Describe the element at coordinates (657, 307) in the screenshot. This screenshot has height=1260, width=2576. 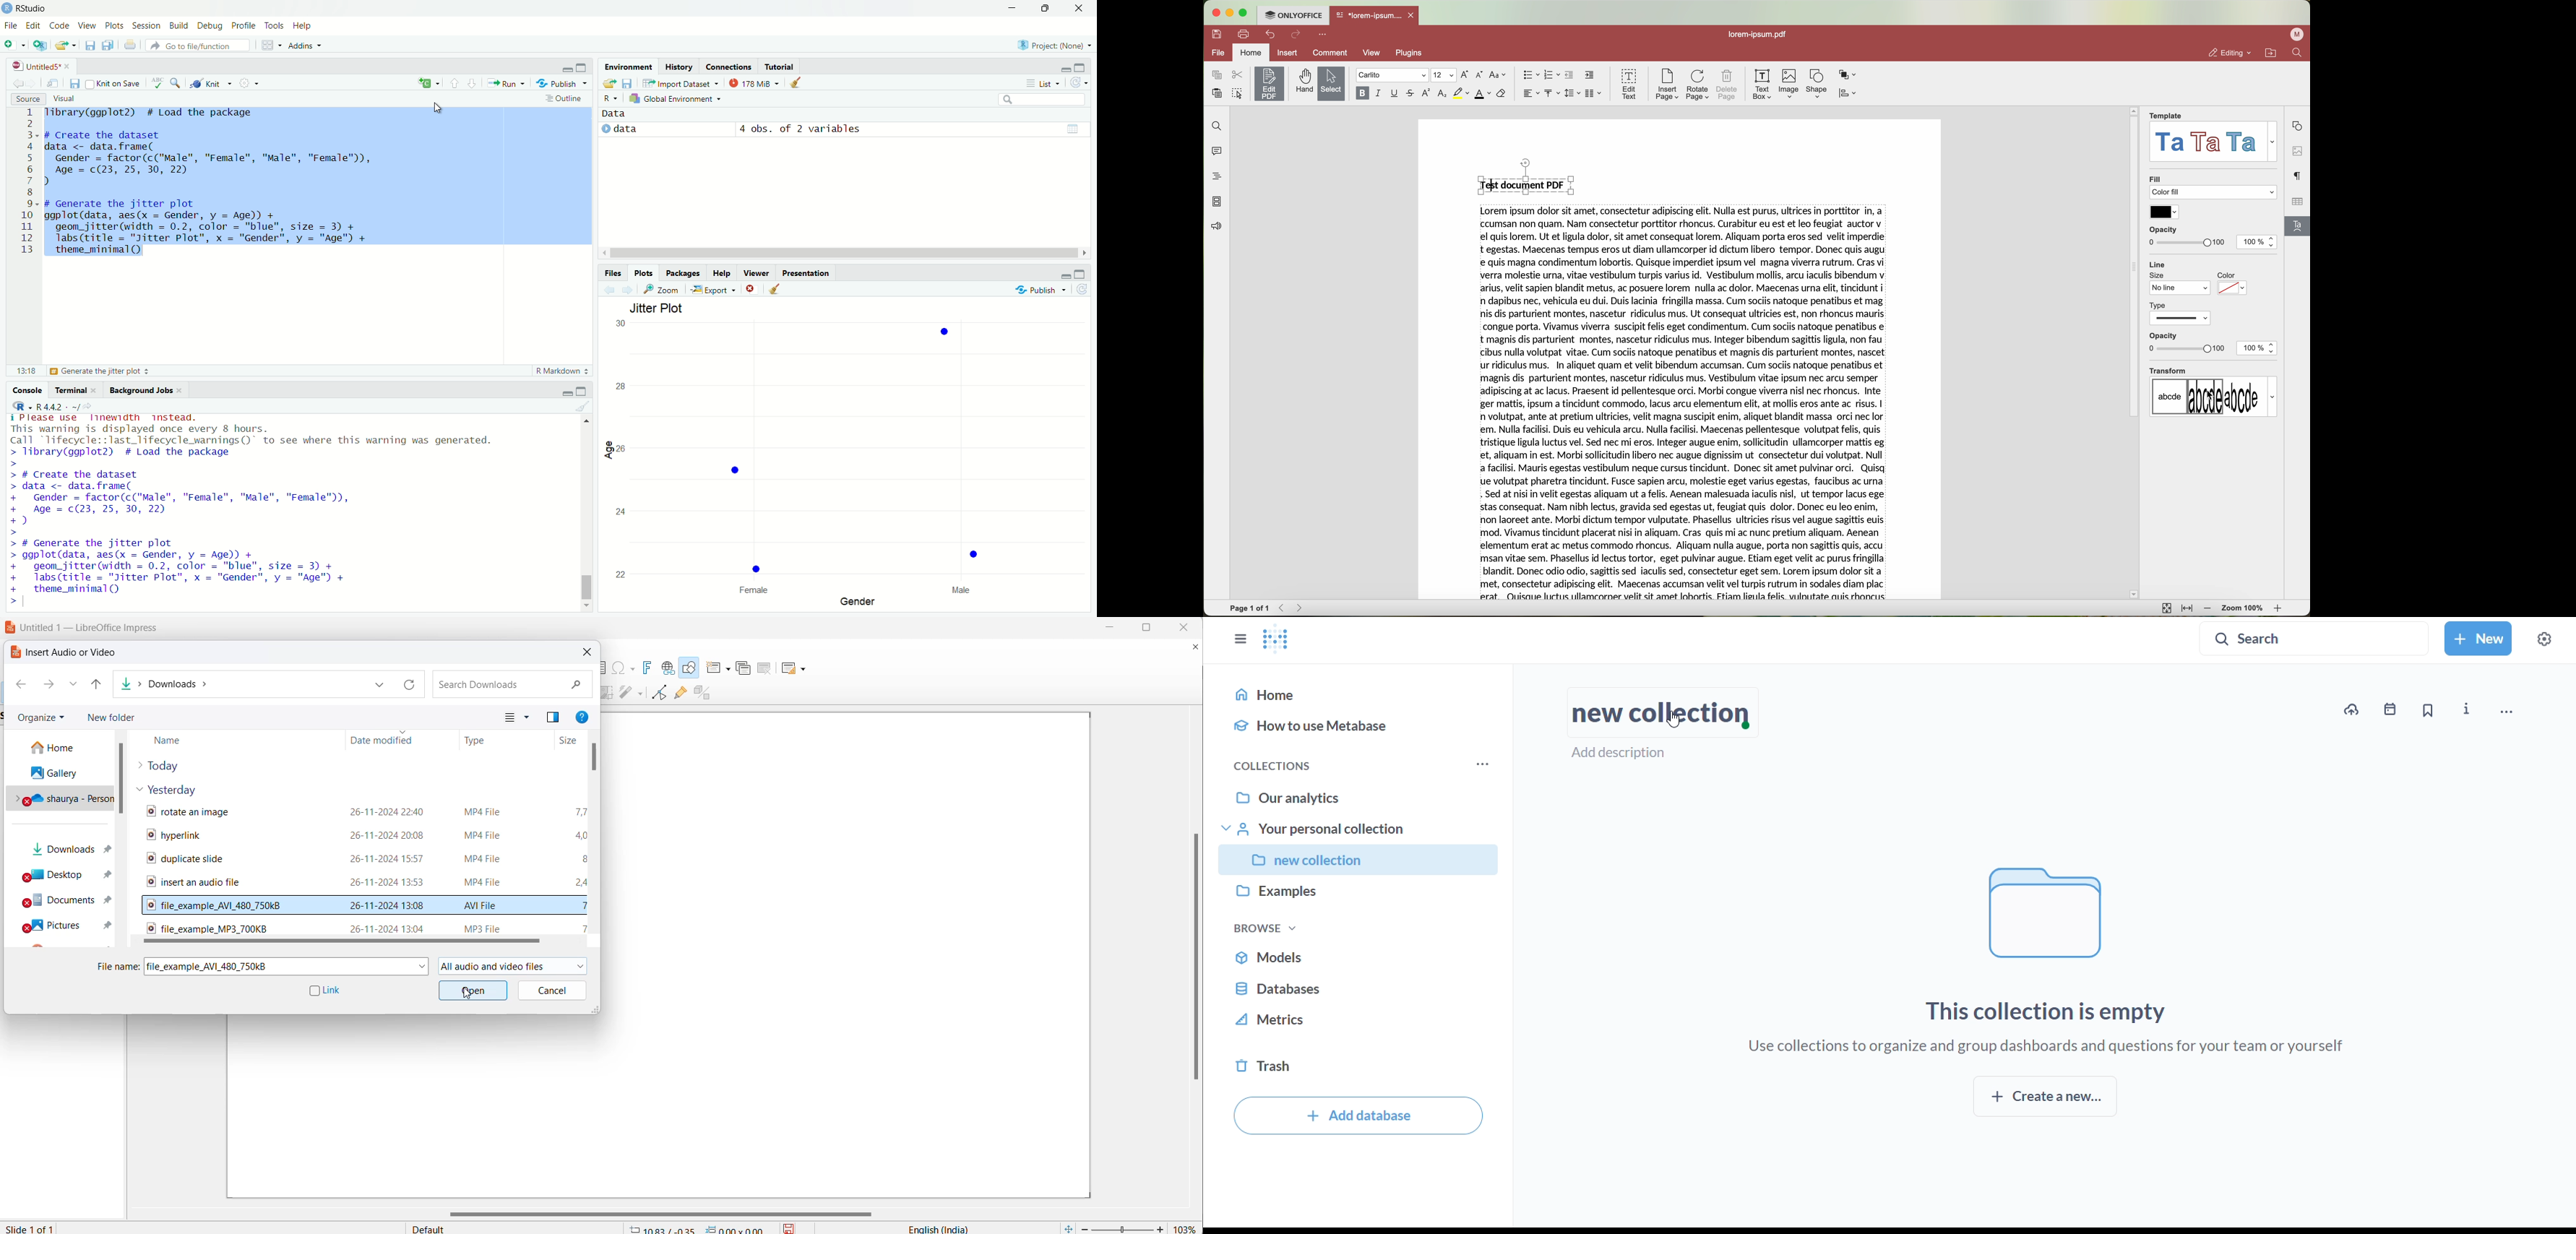
I see `jitter plot` at that location.